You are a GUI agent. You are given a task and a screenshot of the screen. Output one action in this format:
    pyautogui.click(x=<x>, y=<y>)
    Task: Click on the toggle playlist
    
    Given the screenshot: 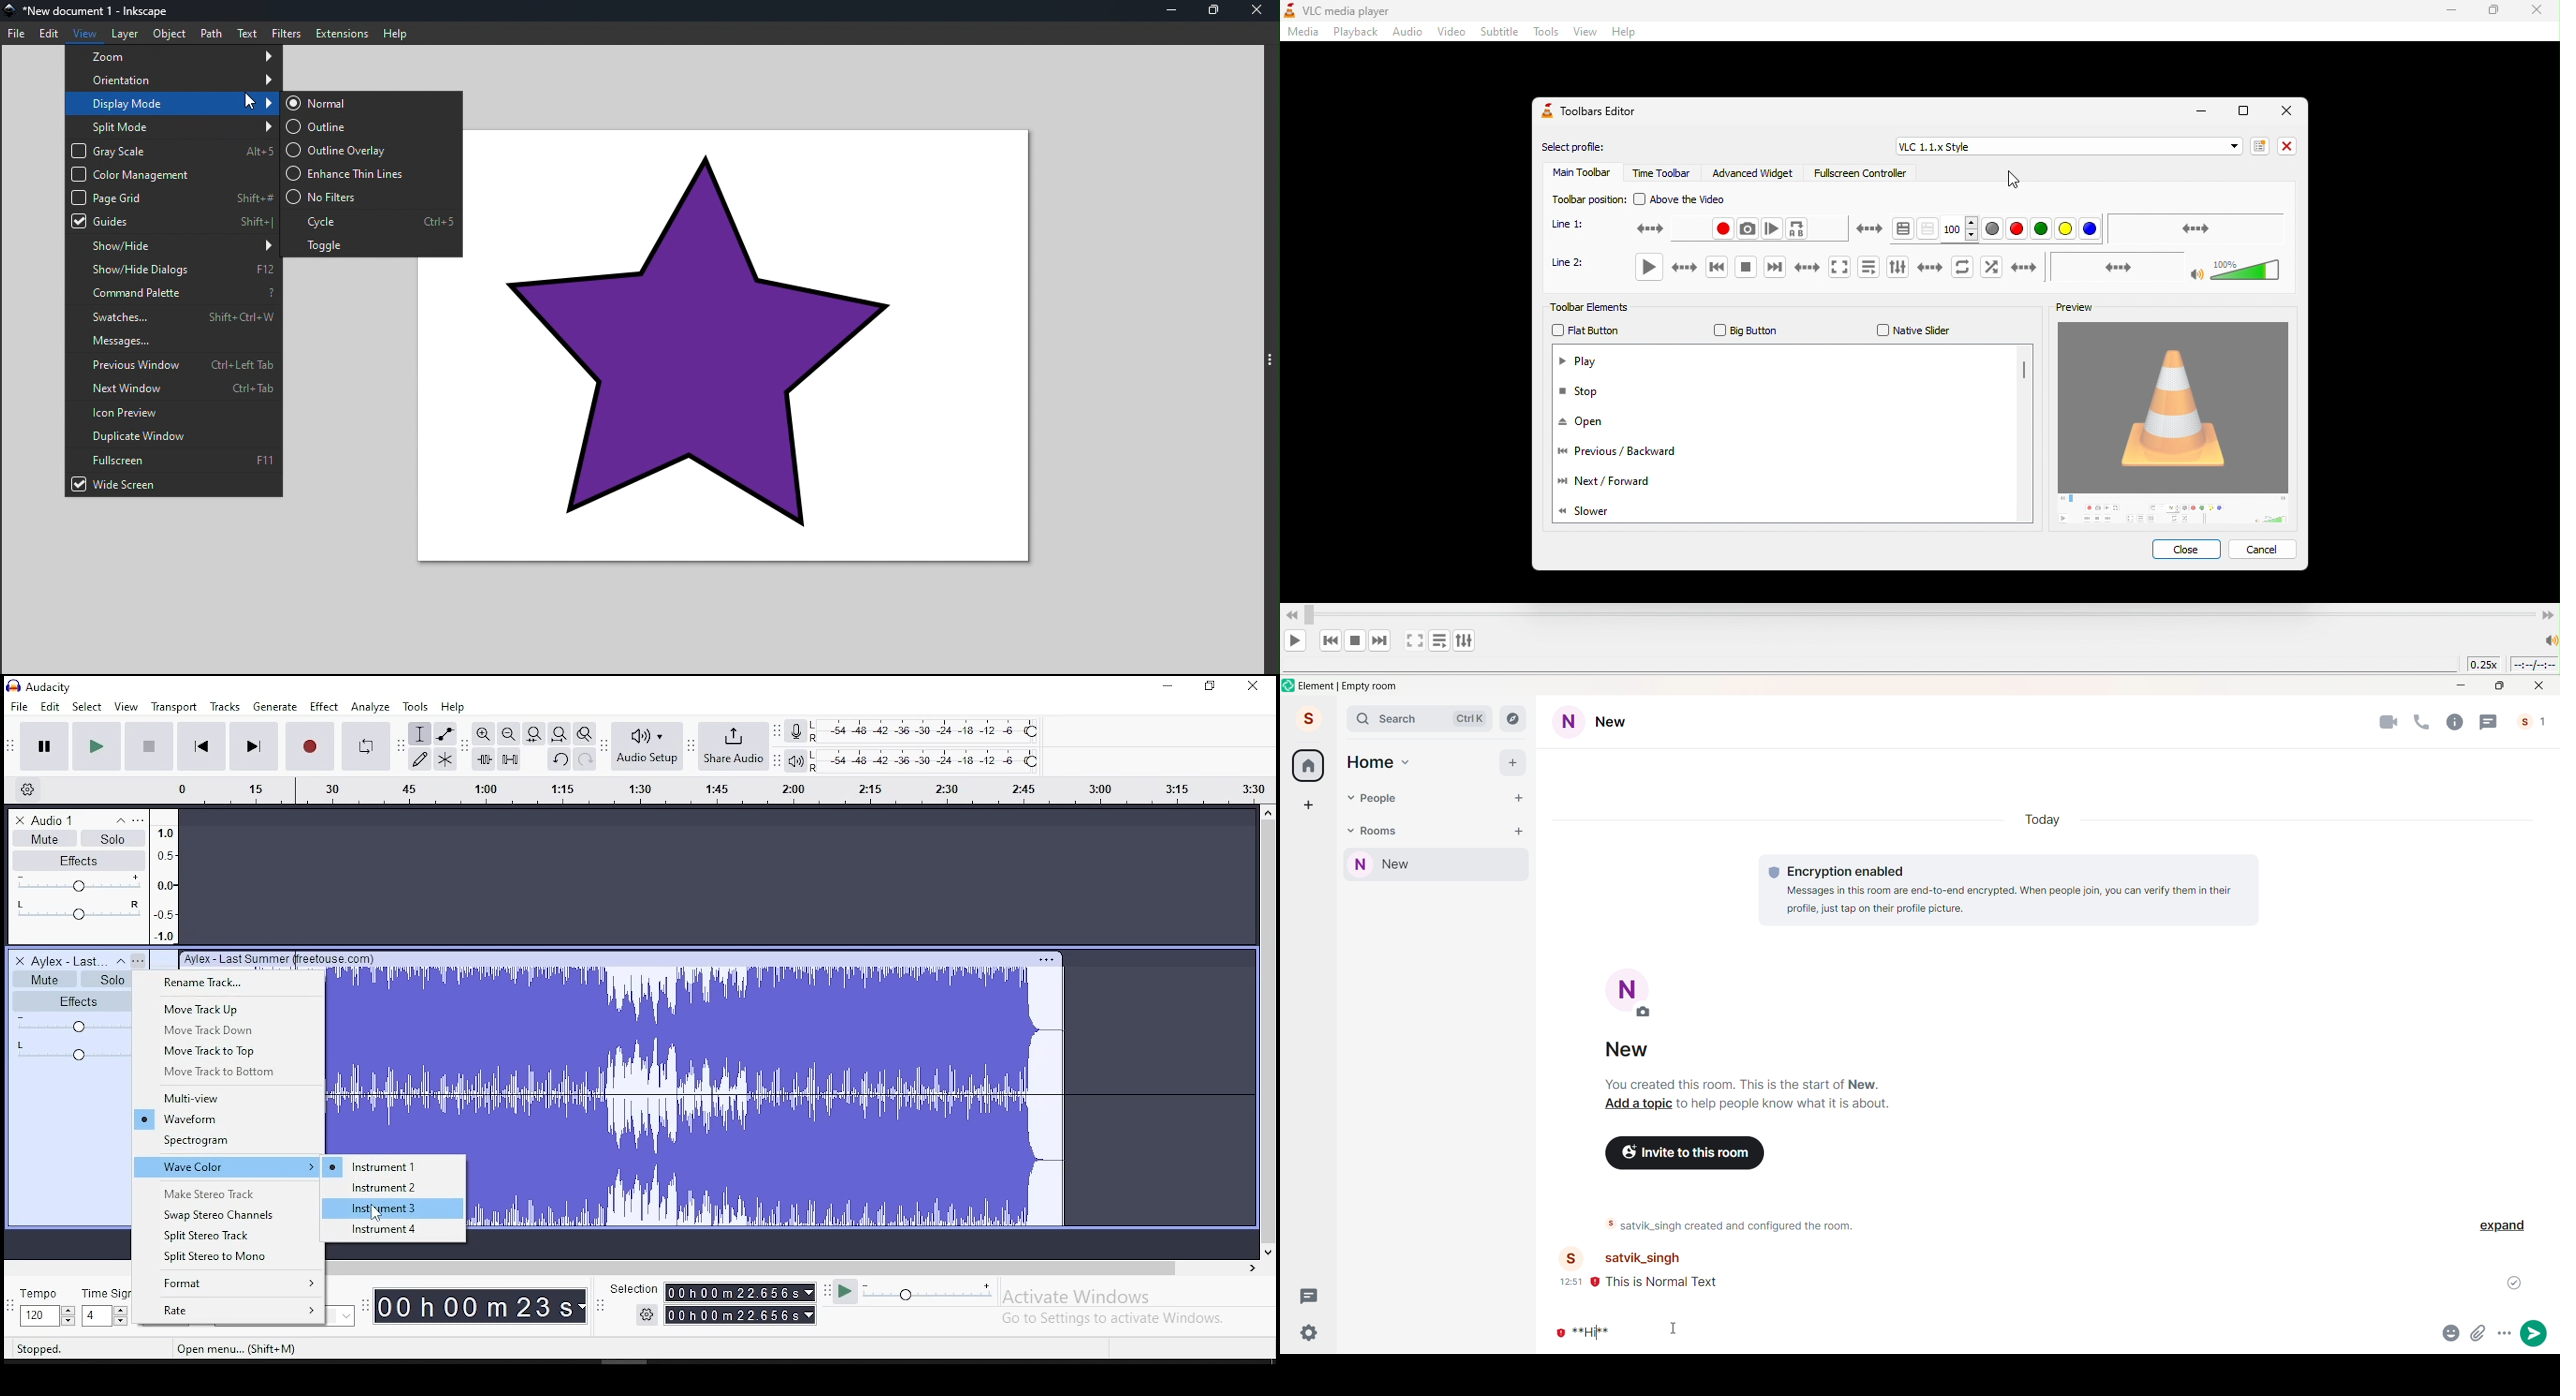 What is the action you would take?
    pyautogui.click(x=1864, y=267)
    